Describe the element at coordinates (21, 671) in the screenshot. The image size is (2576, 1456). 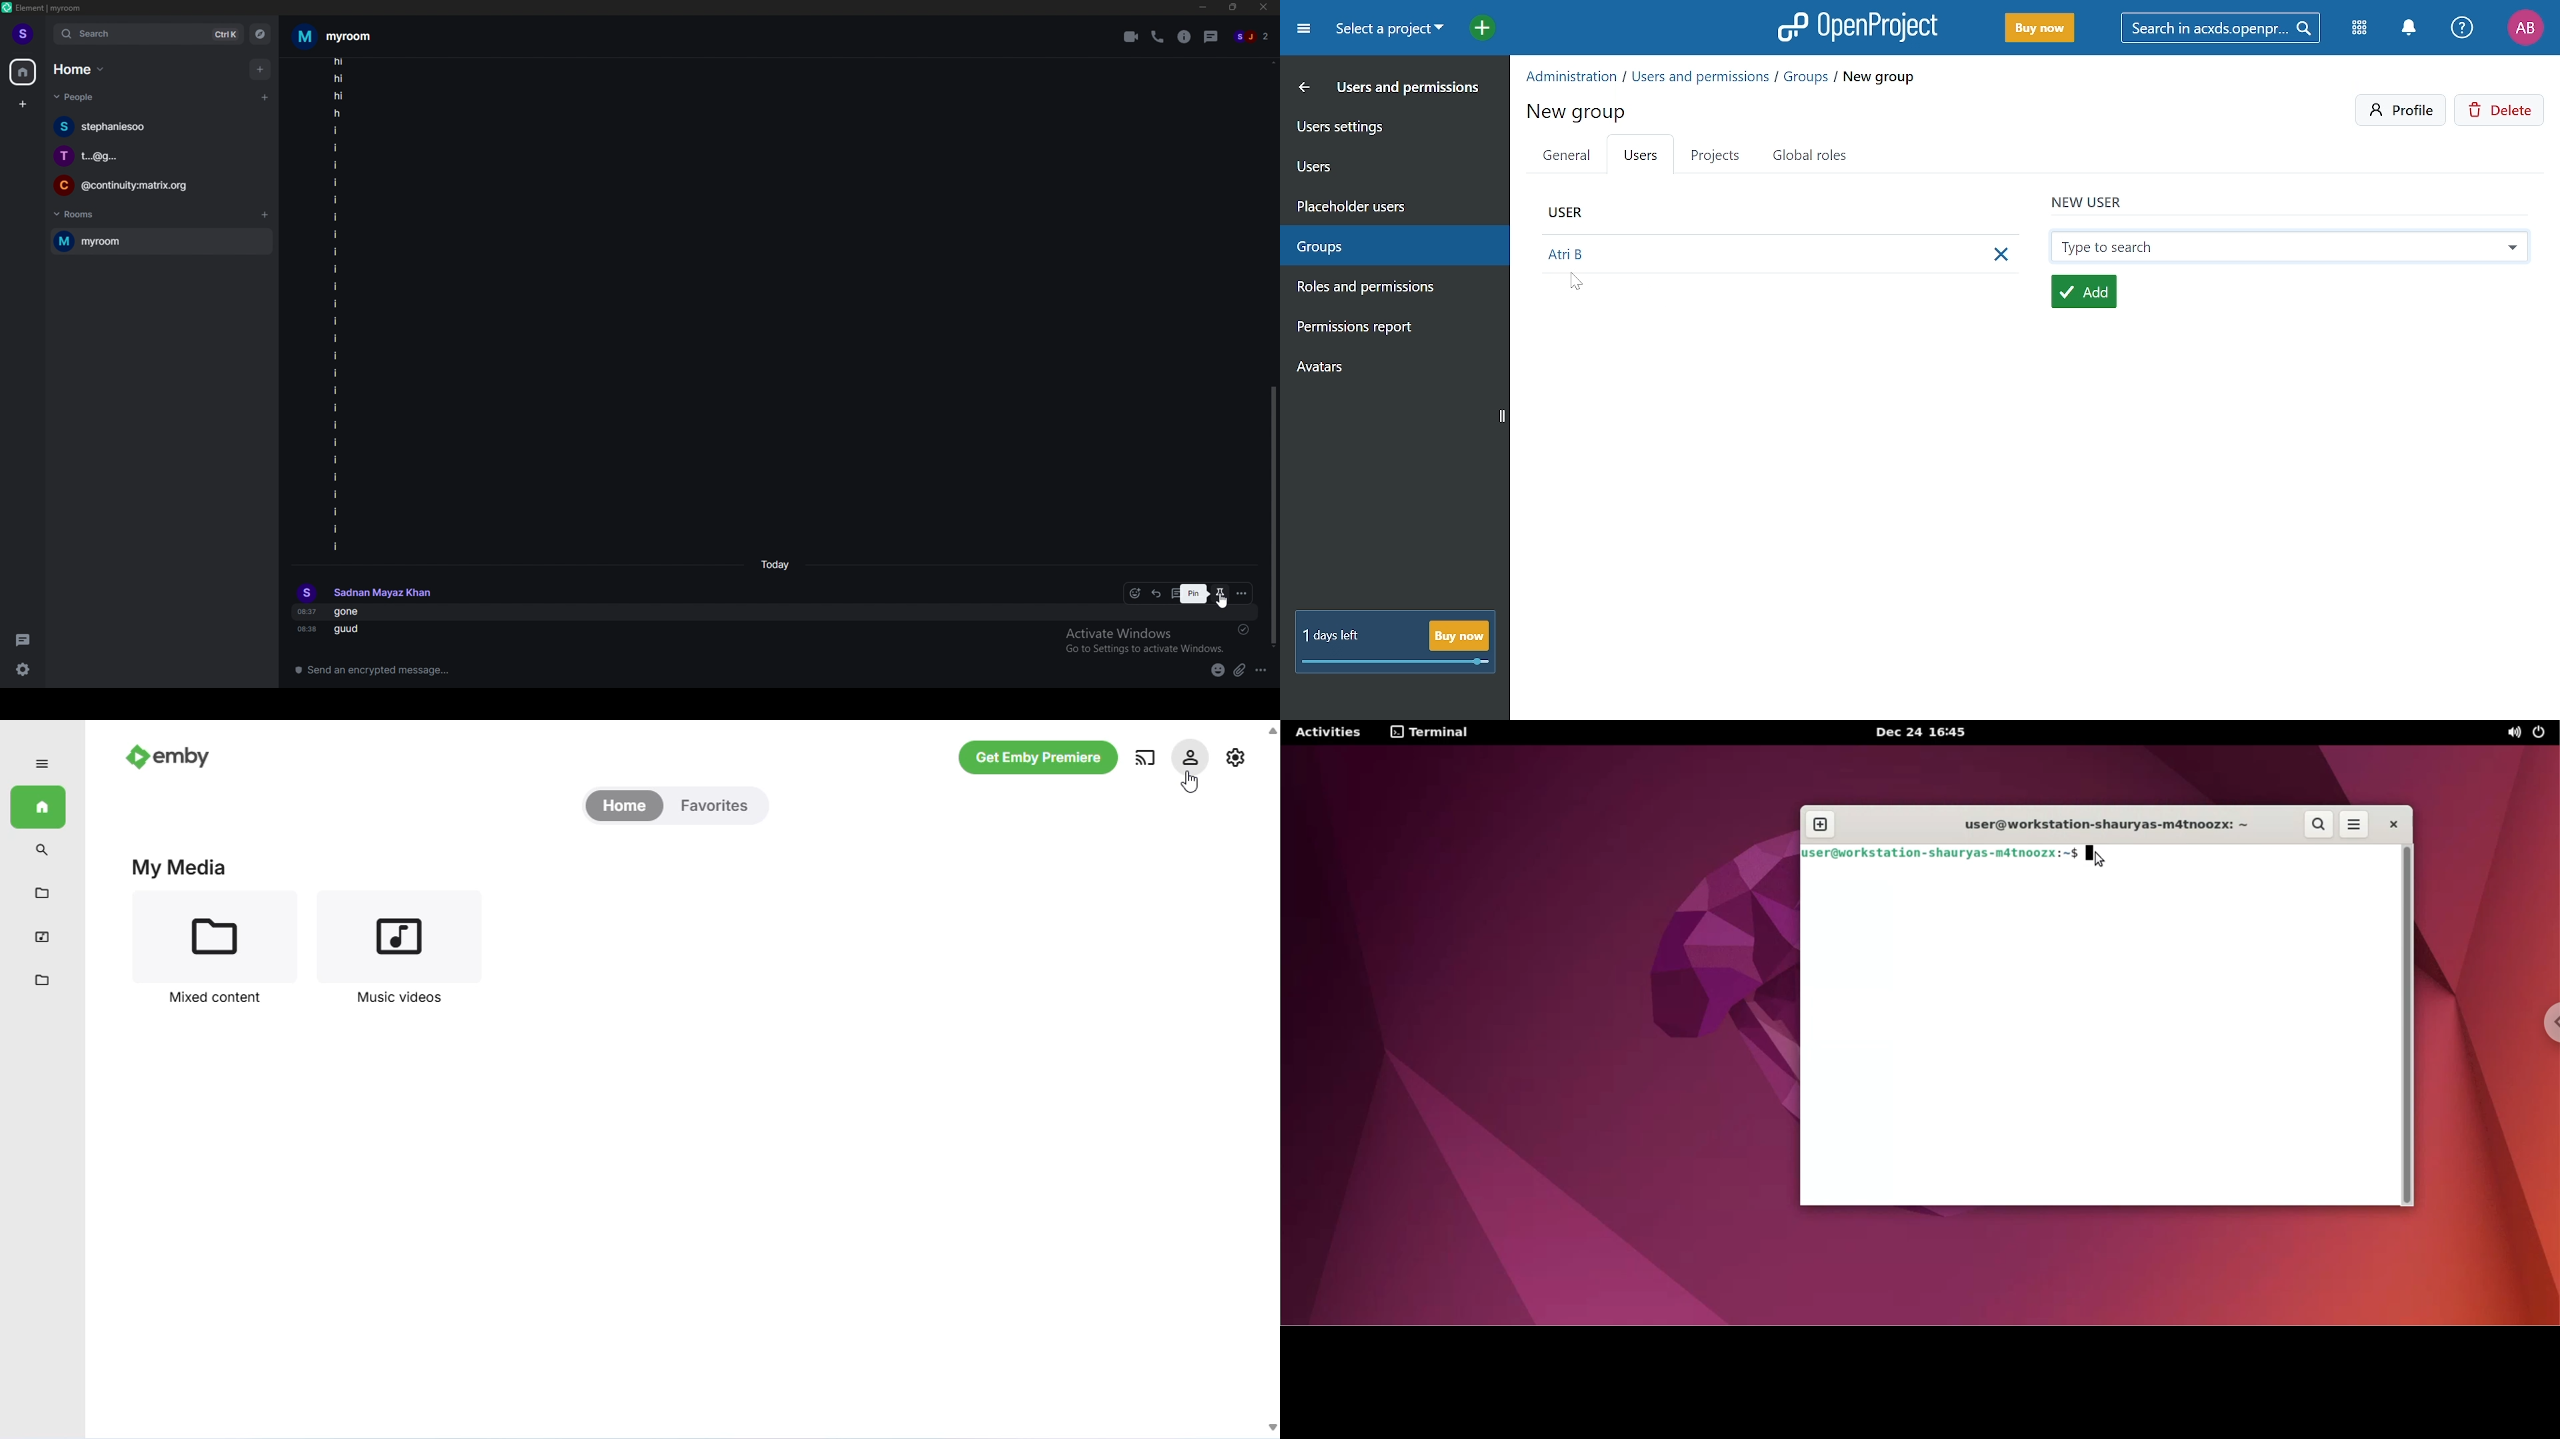
I see `settings` at that location.